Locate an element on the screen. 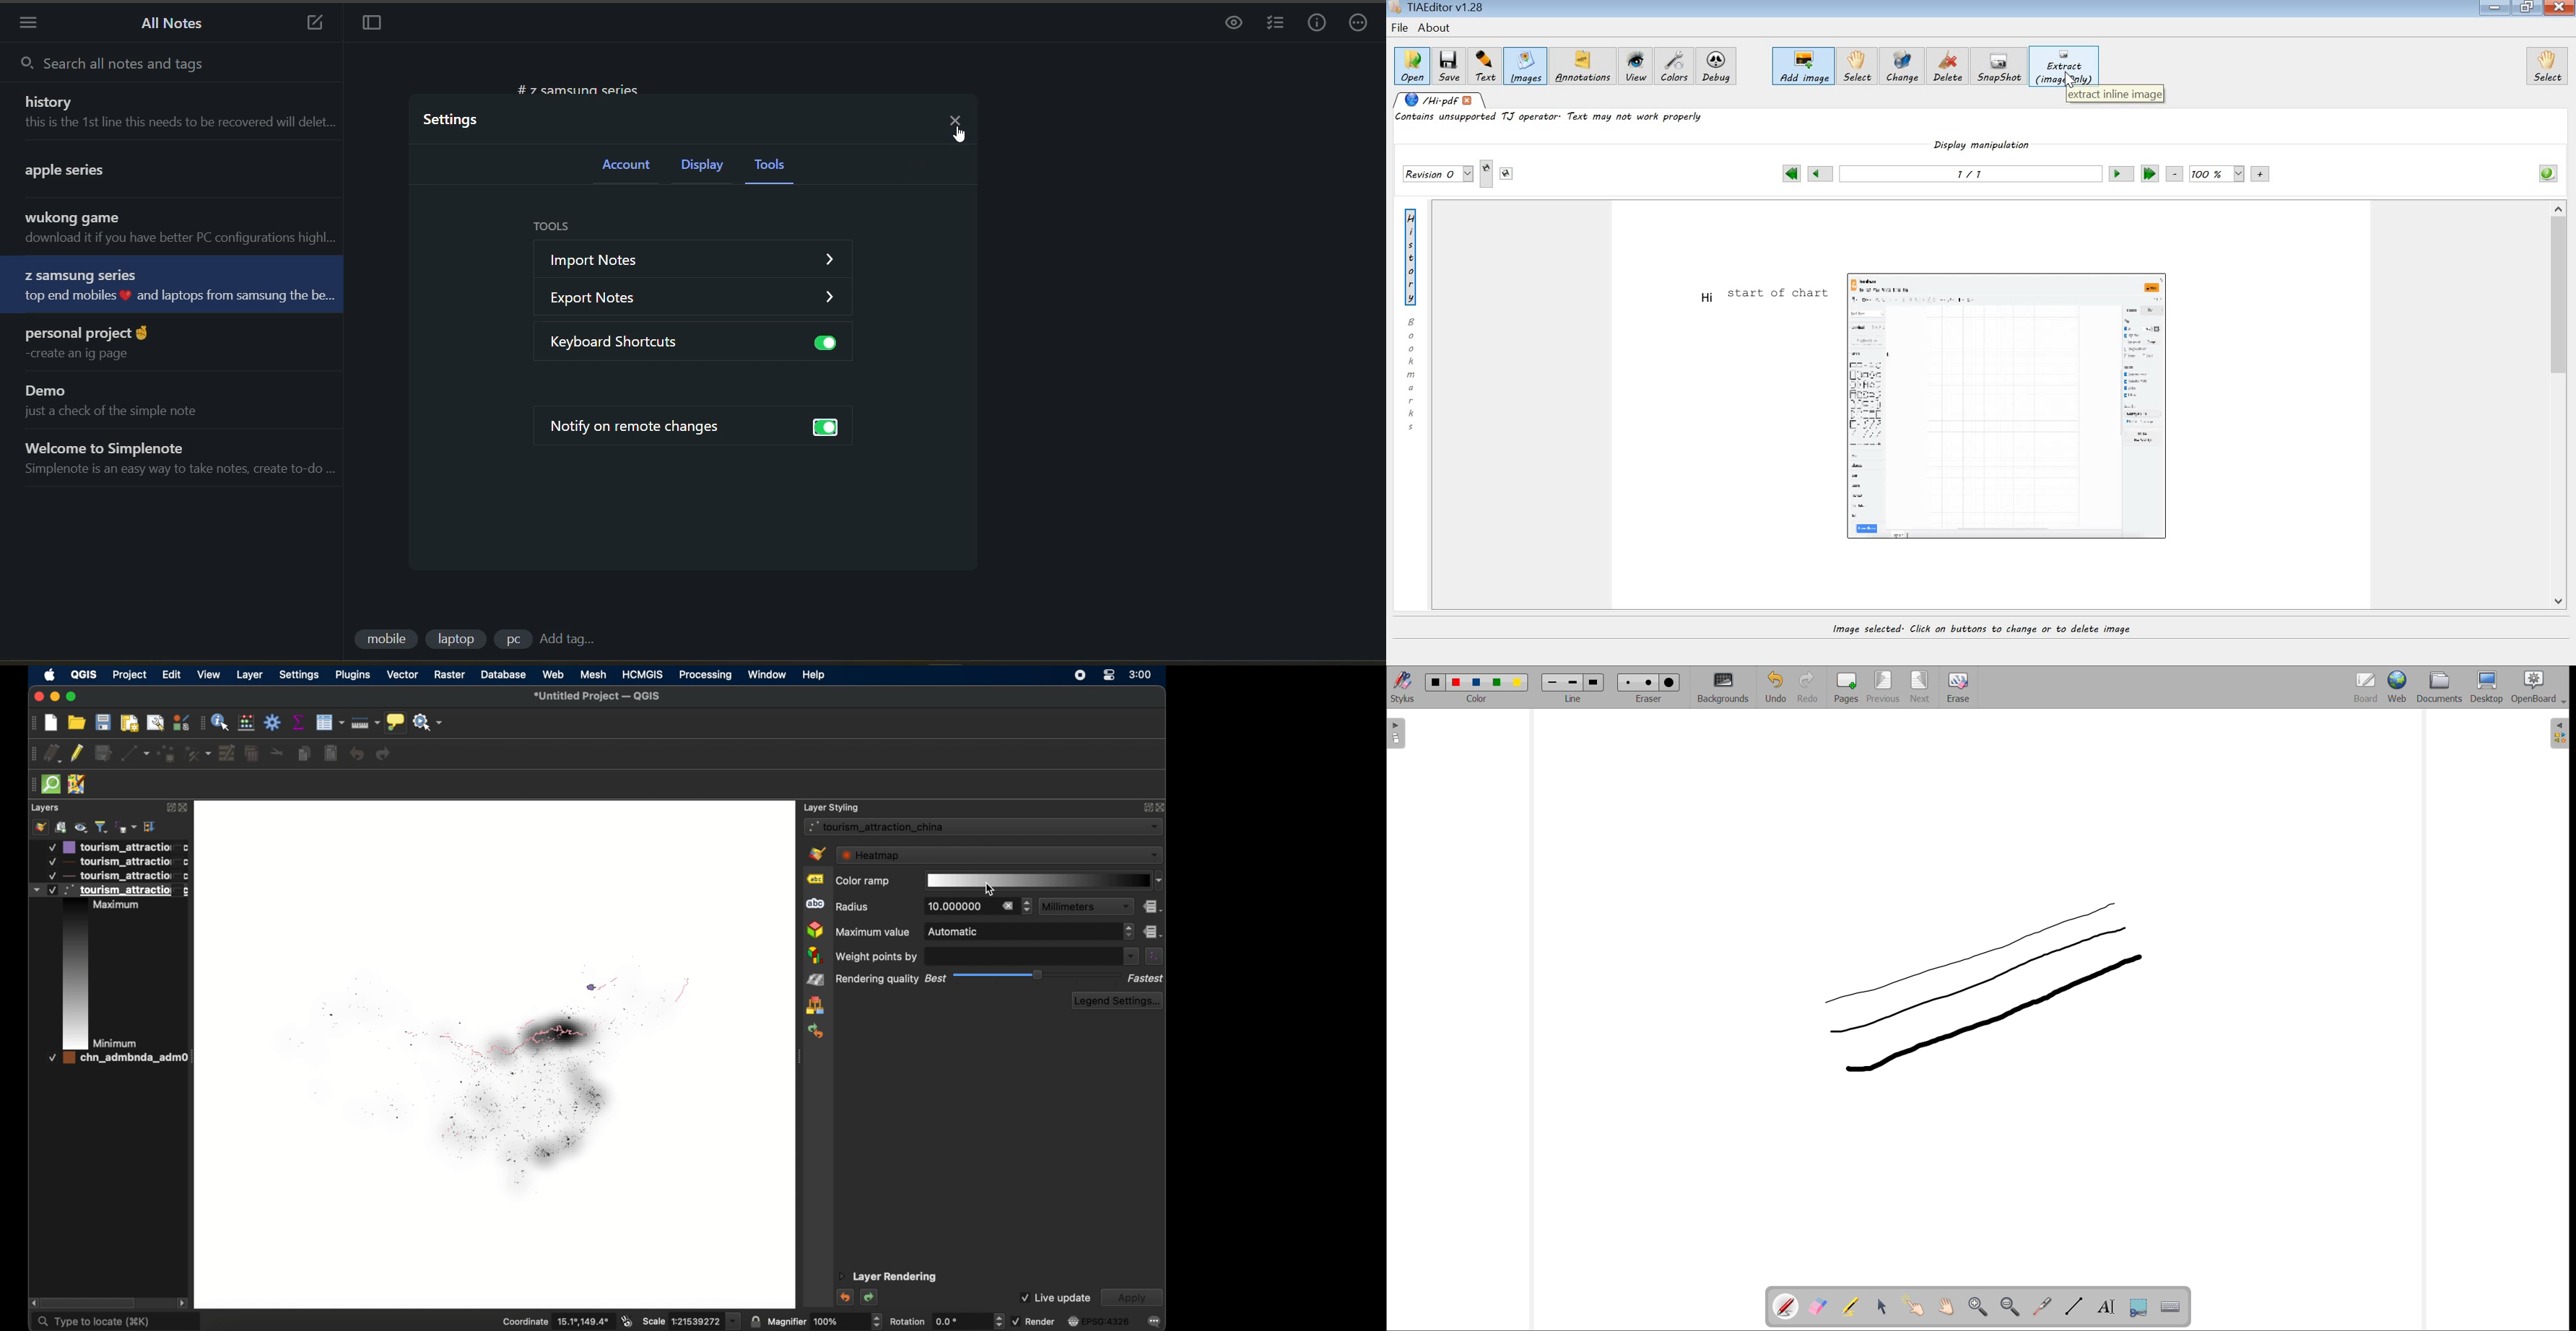  show map tips is located at coordinates (396, 723).